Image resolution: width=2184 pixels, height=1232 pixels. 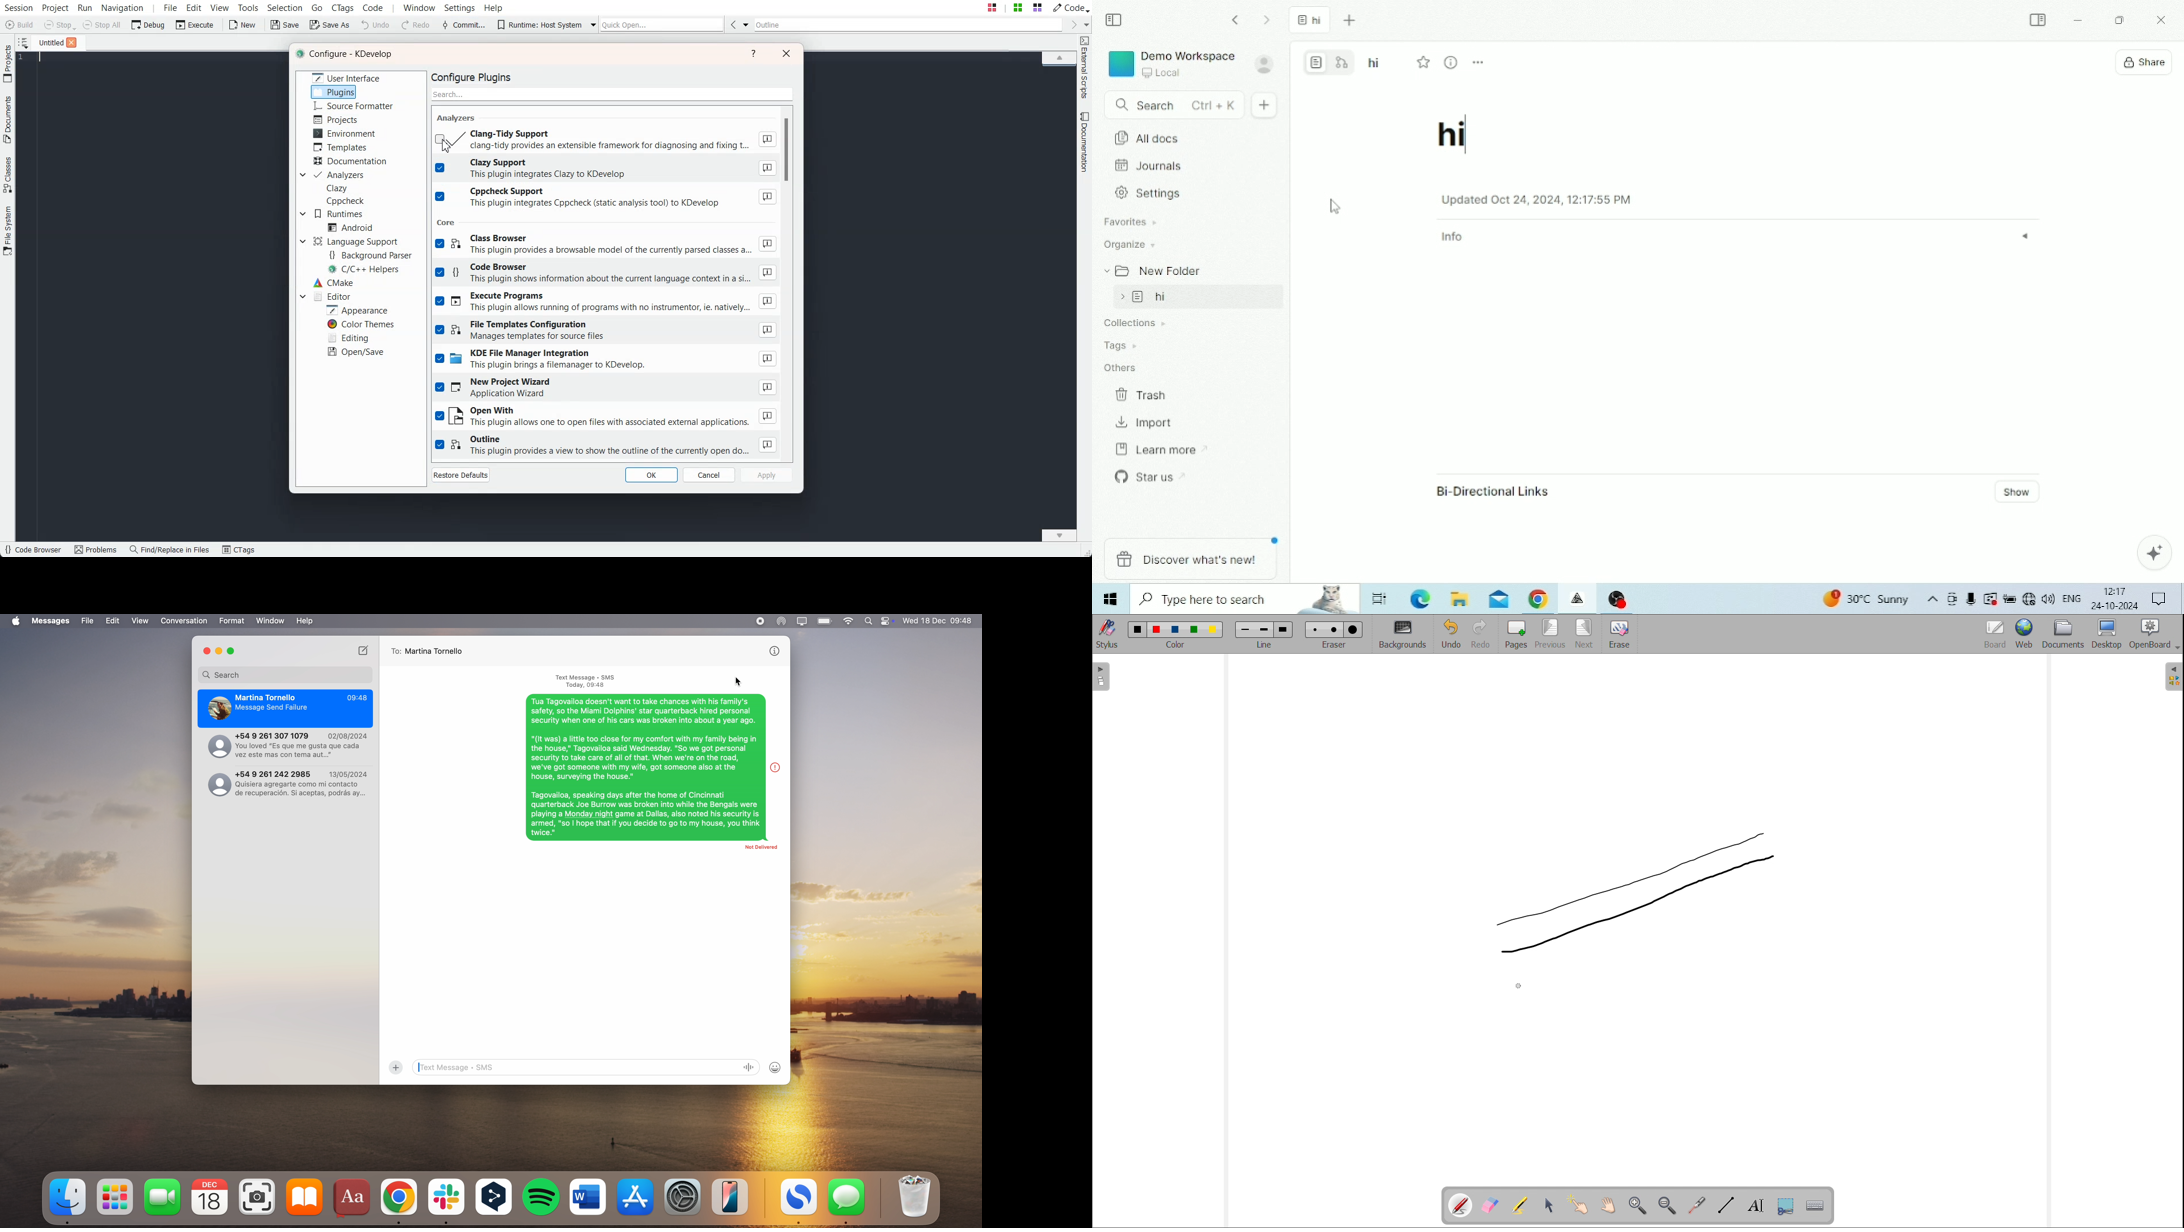 What do you see at coordinates (285, 675) in the screenshot?
I see `search bar` at bounding box center [285, 675].